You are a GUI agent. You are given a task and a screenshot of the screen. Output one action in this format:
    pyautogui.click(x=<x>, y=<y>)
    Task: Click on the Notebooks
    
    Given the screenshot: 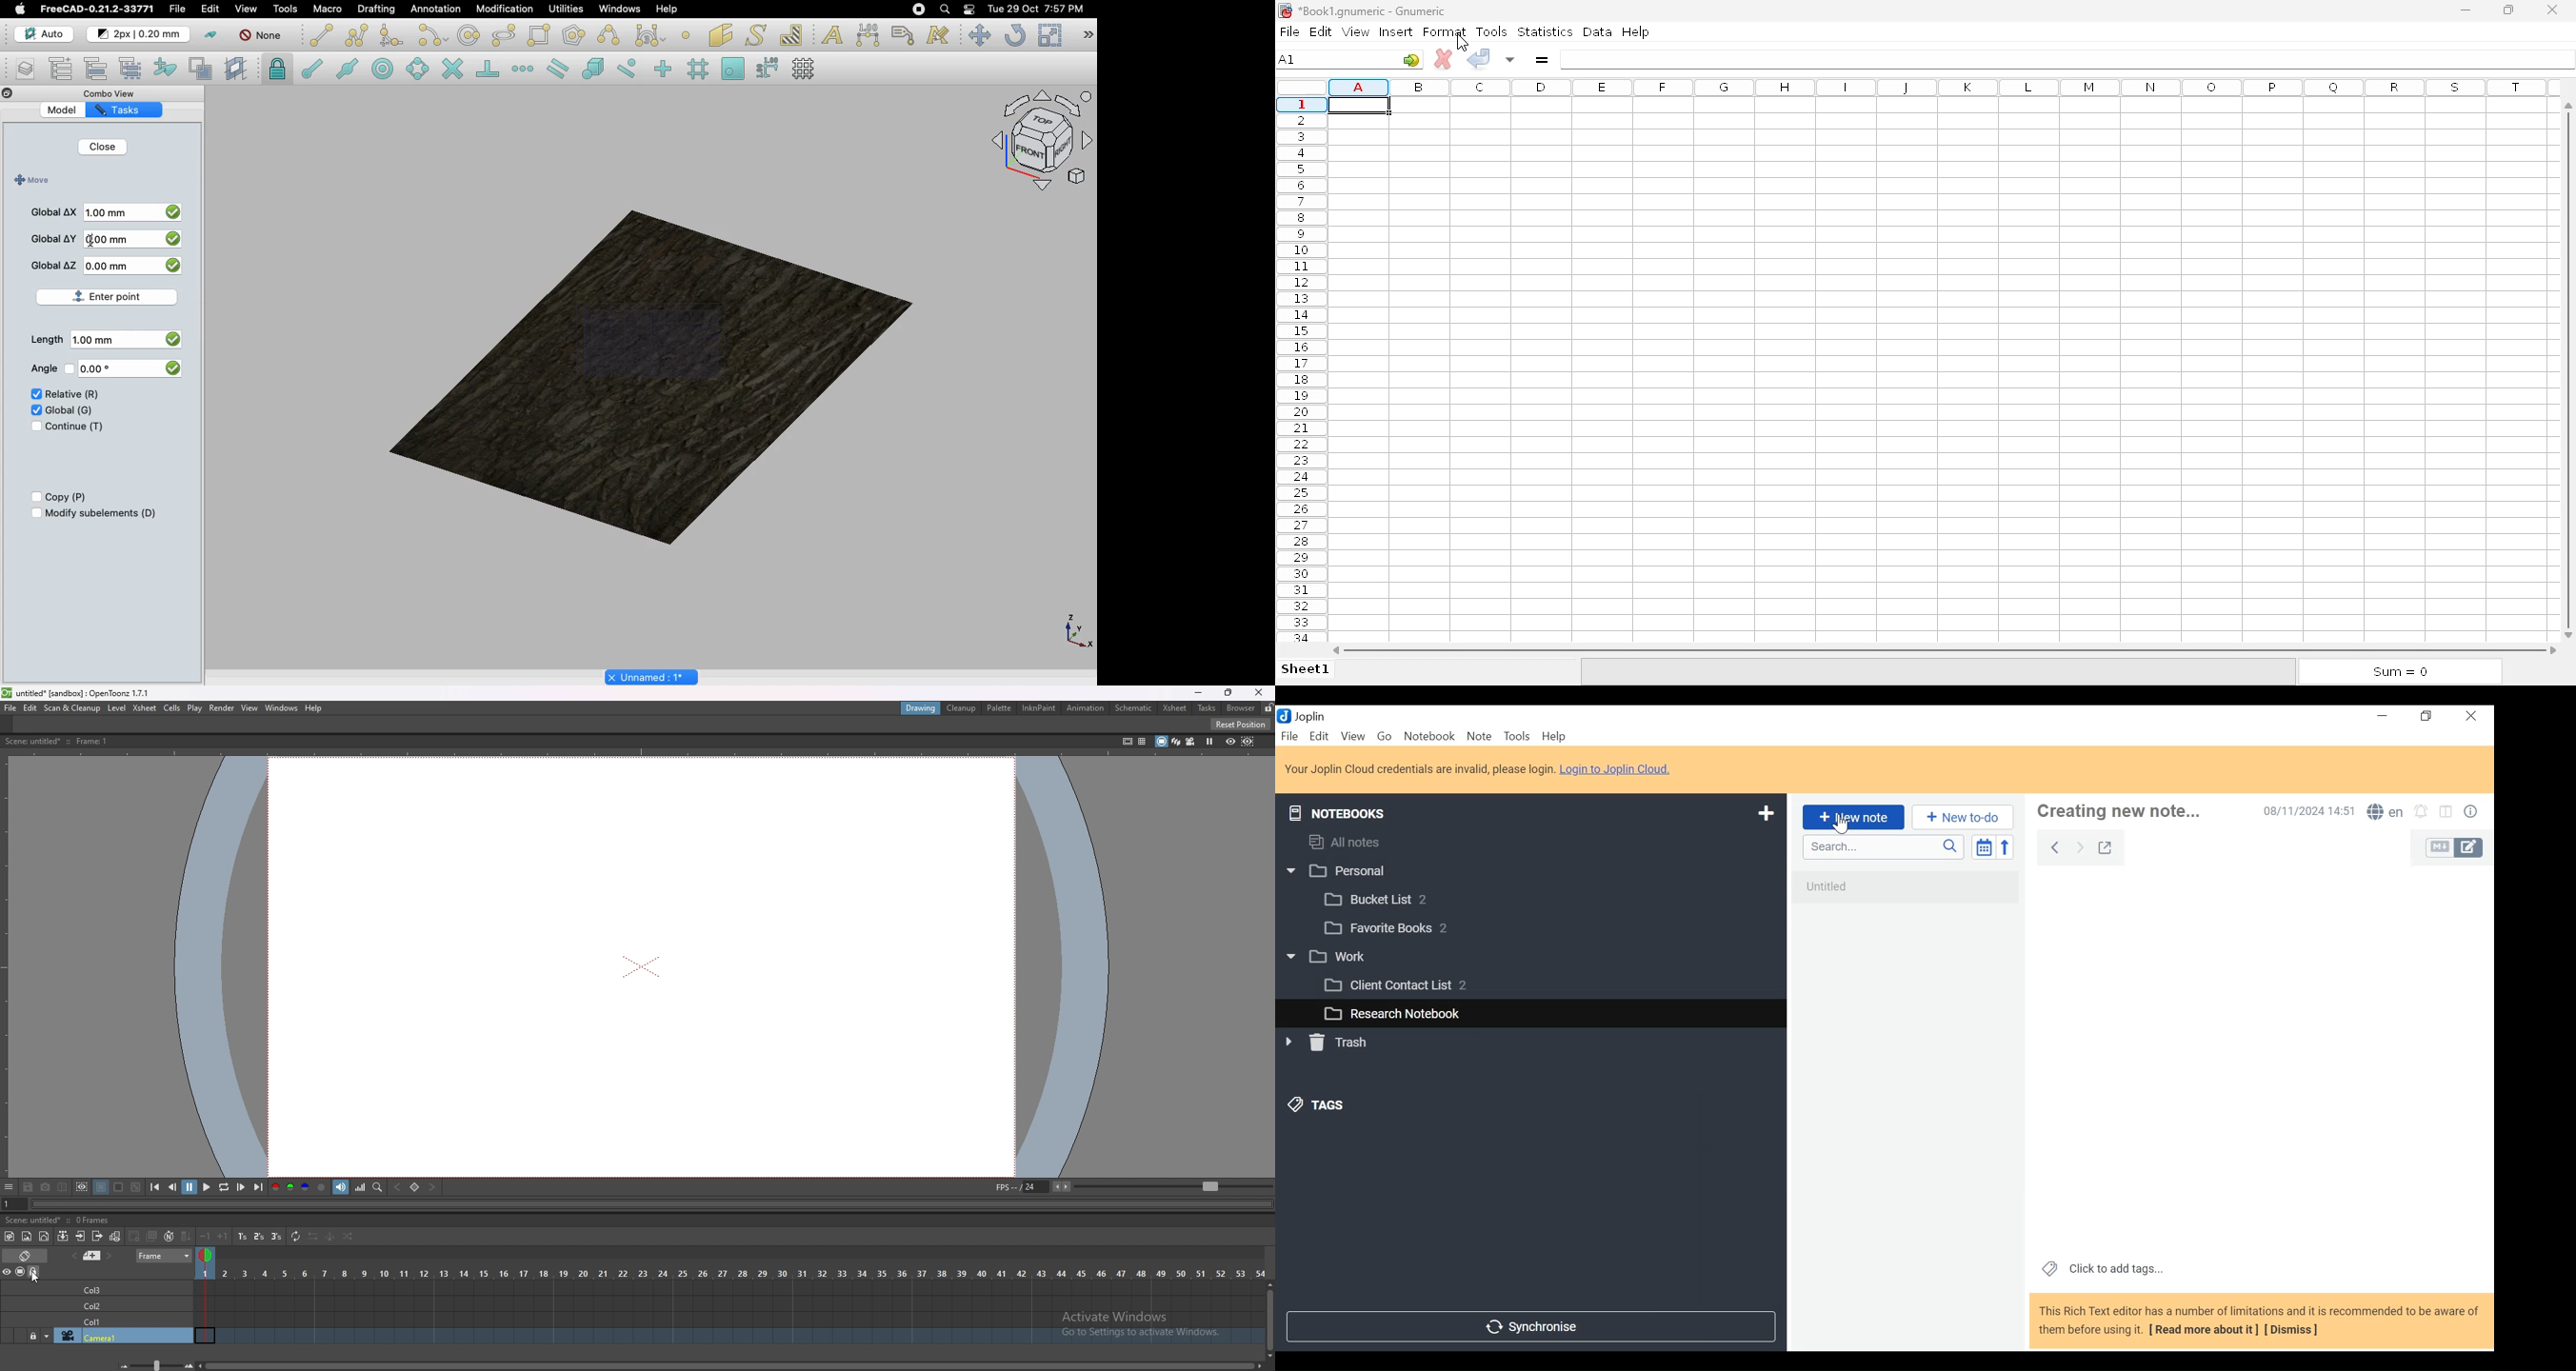 What is the action you would take?
    pyautogui.click(x=1346, y=811)
    